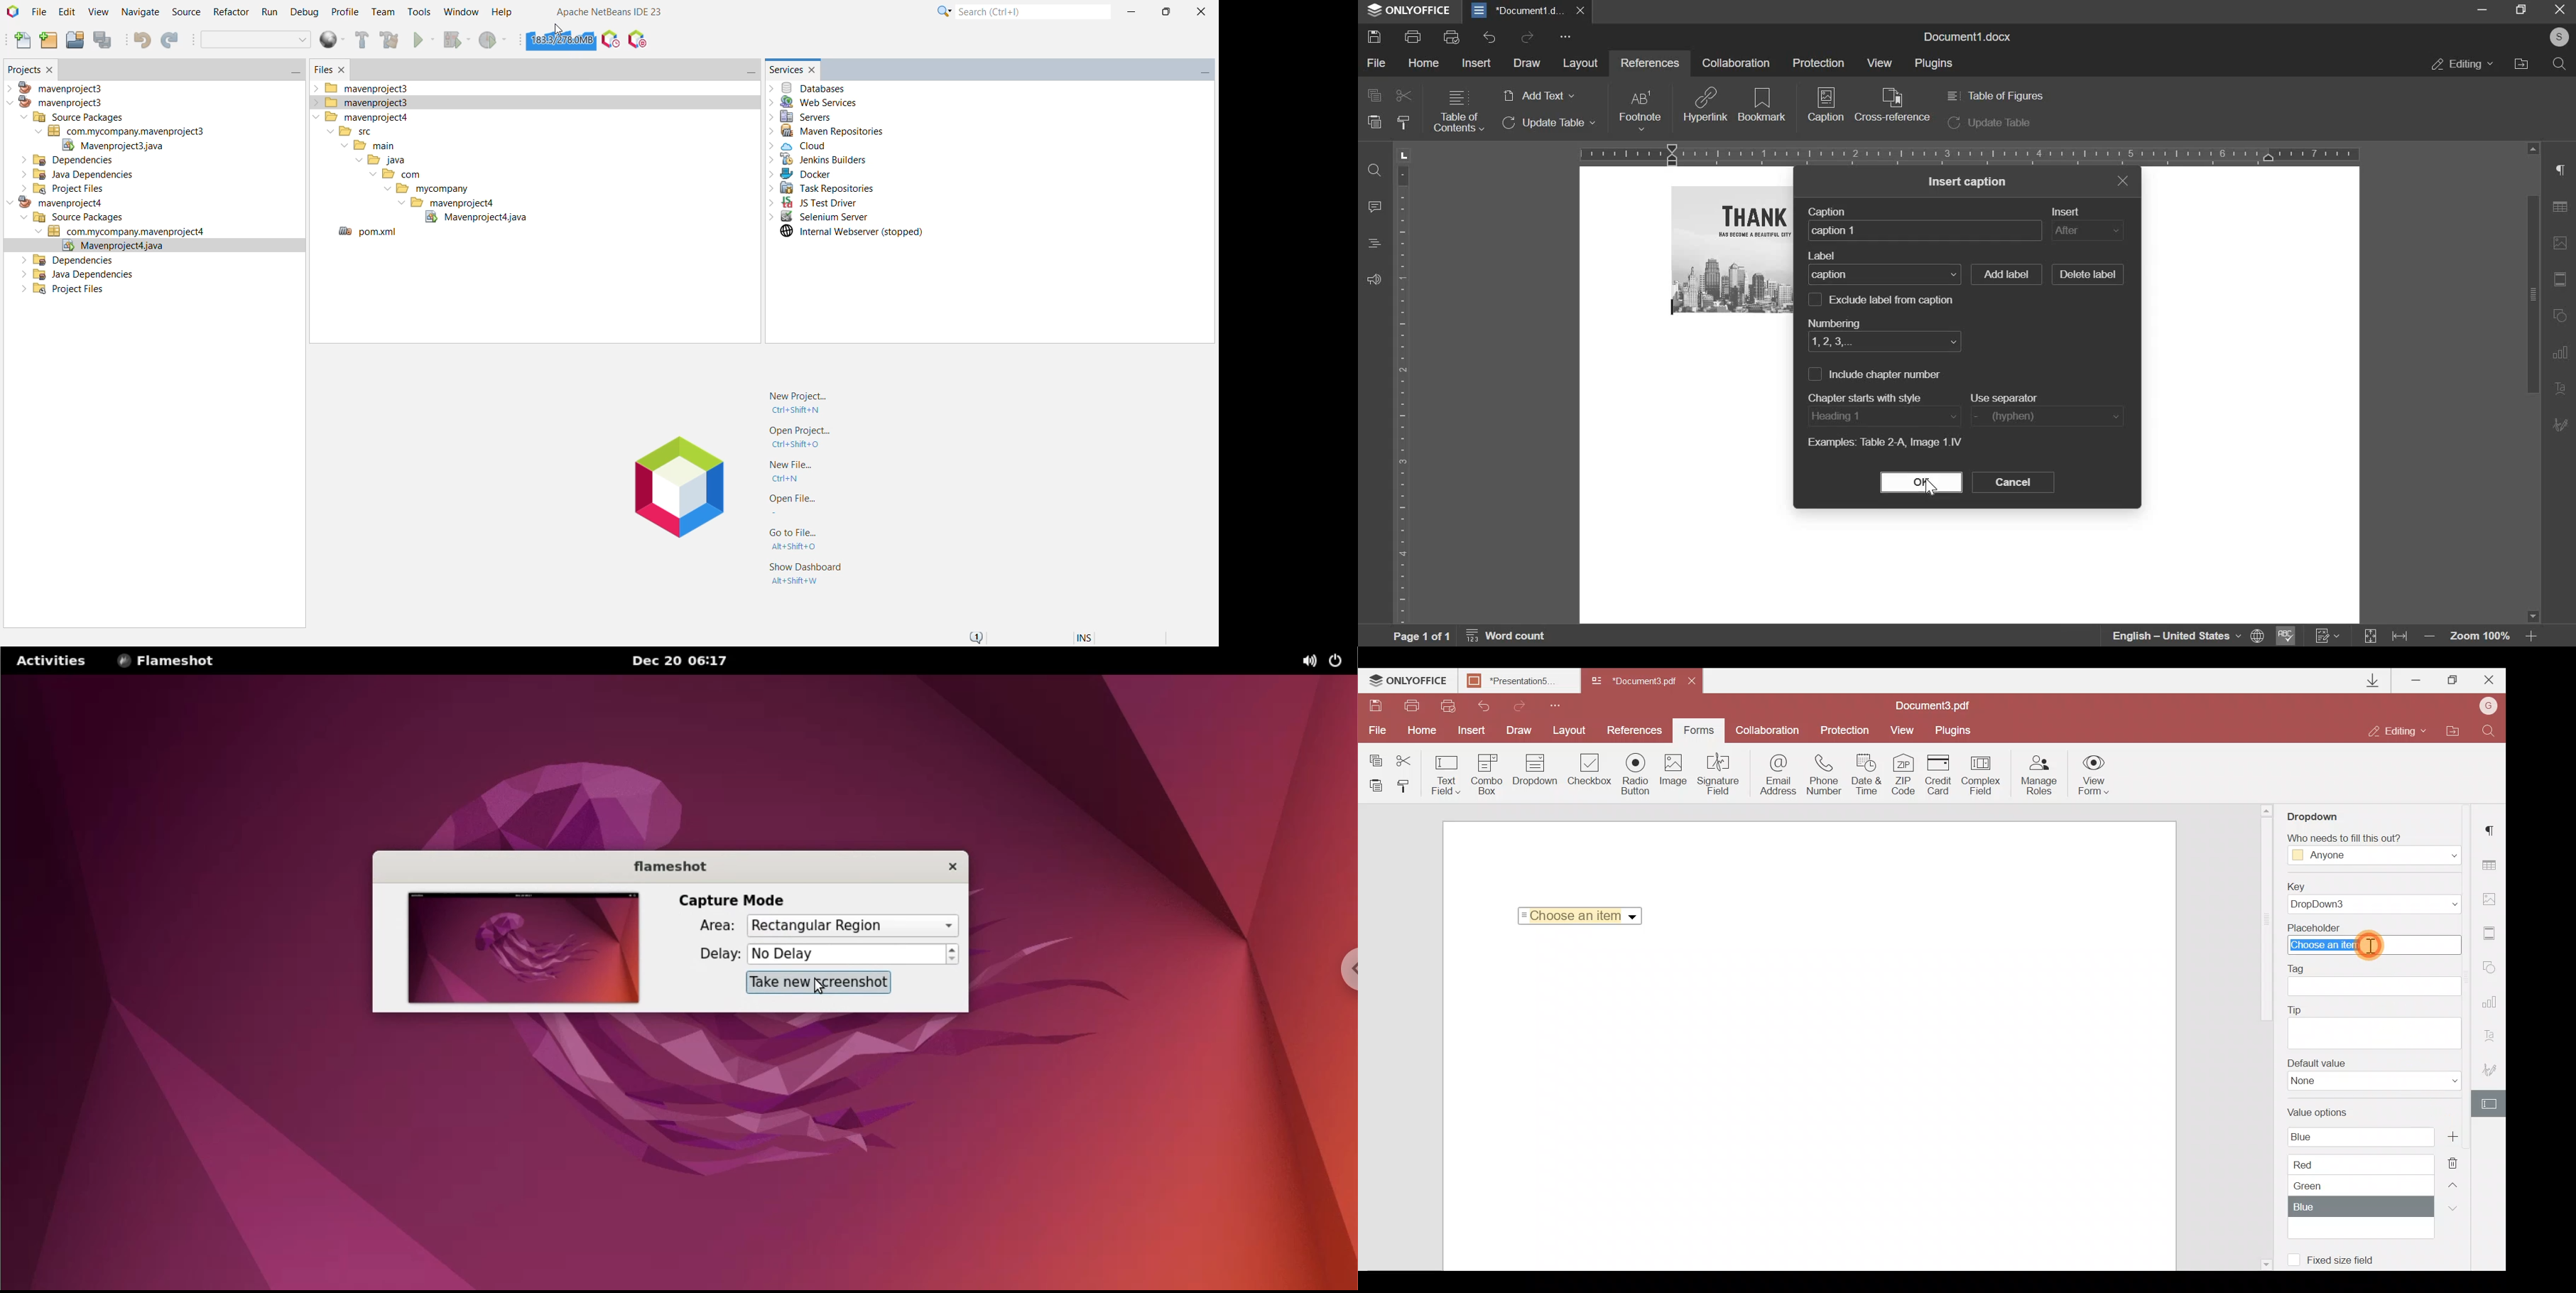  I want to click on L, so click(1406, 154).